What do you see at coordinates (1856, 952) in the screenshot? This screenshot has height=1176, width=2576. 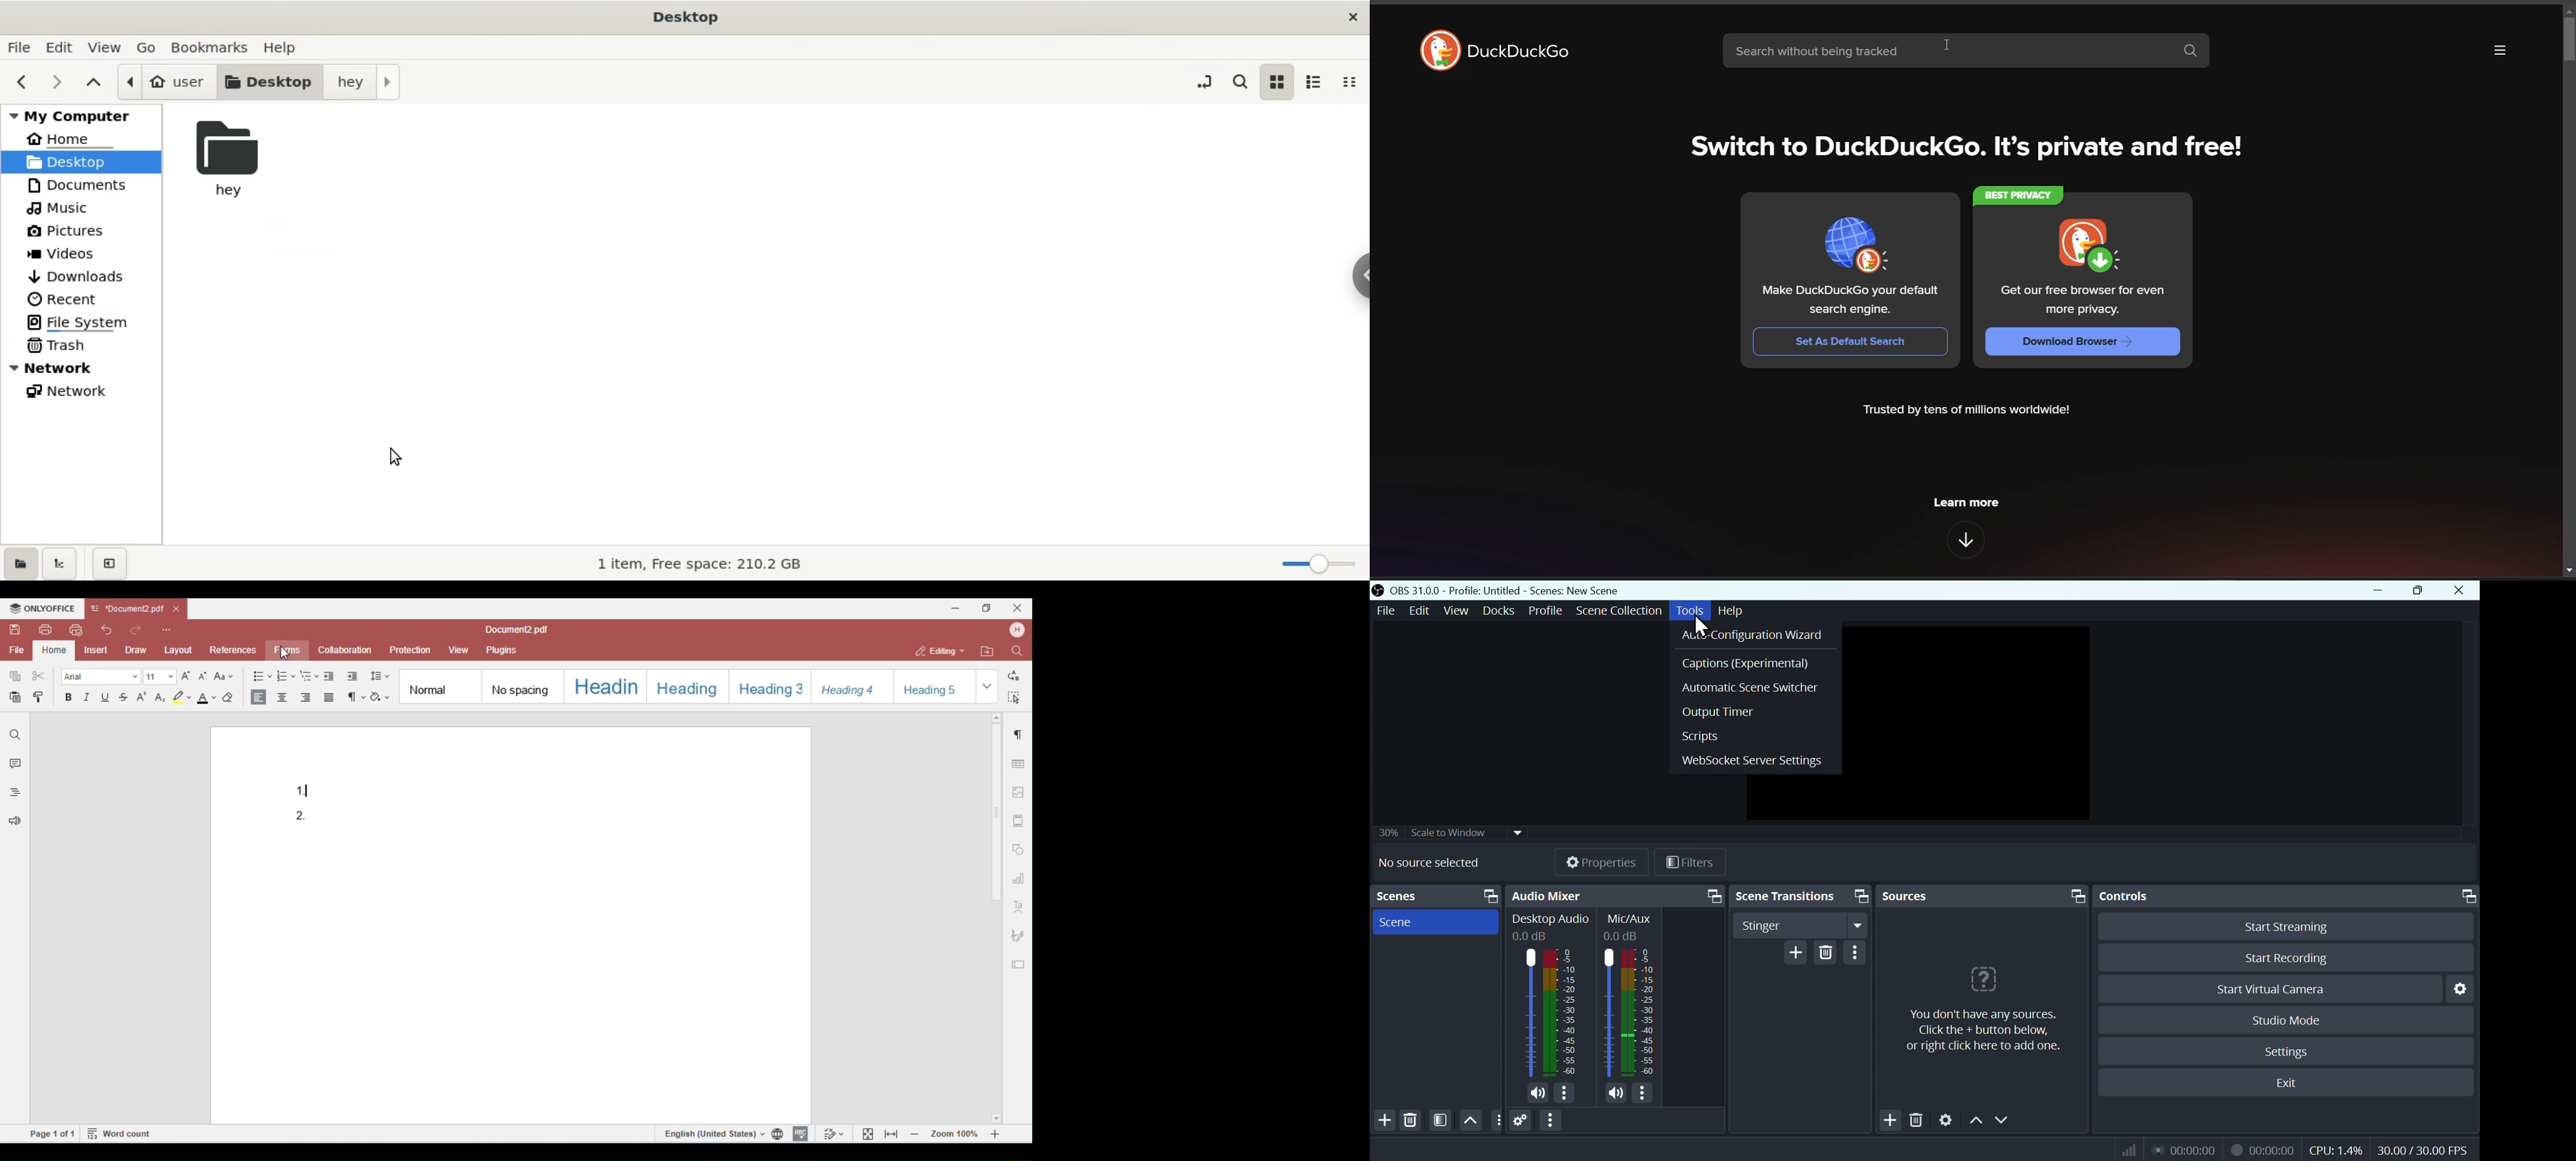 I see `Option` at bounding box center [1856, 952].